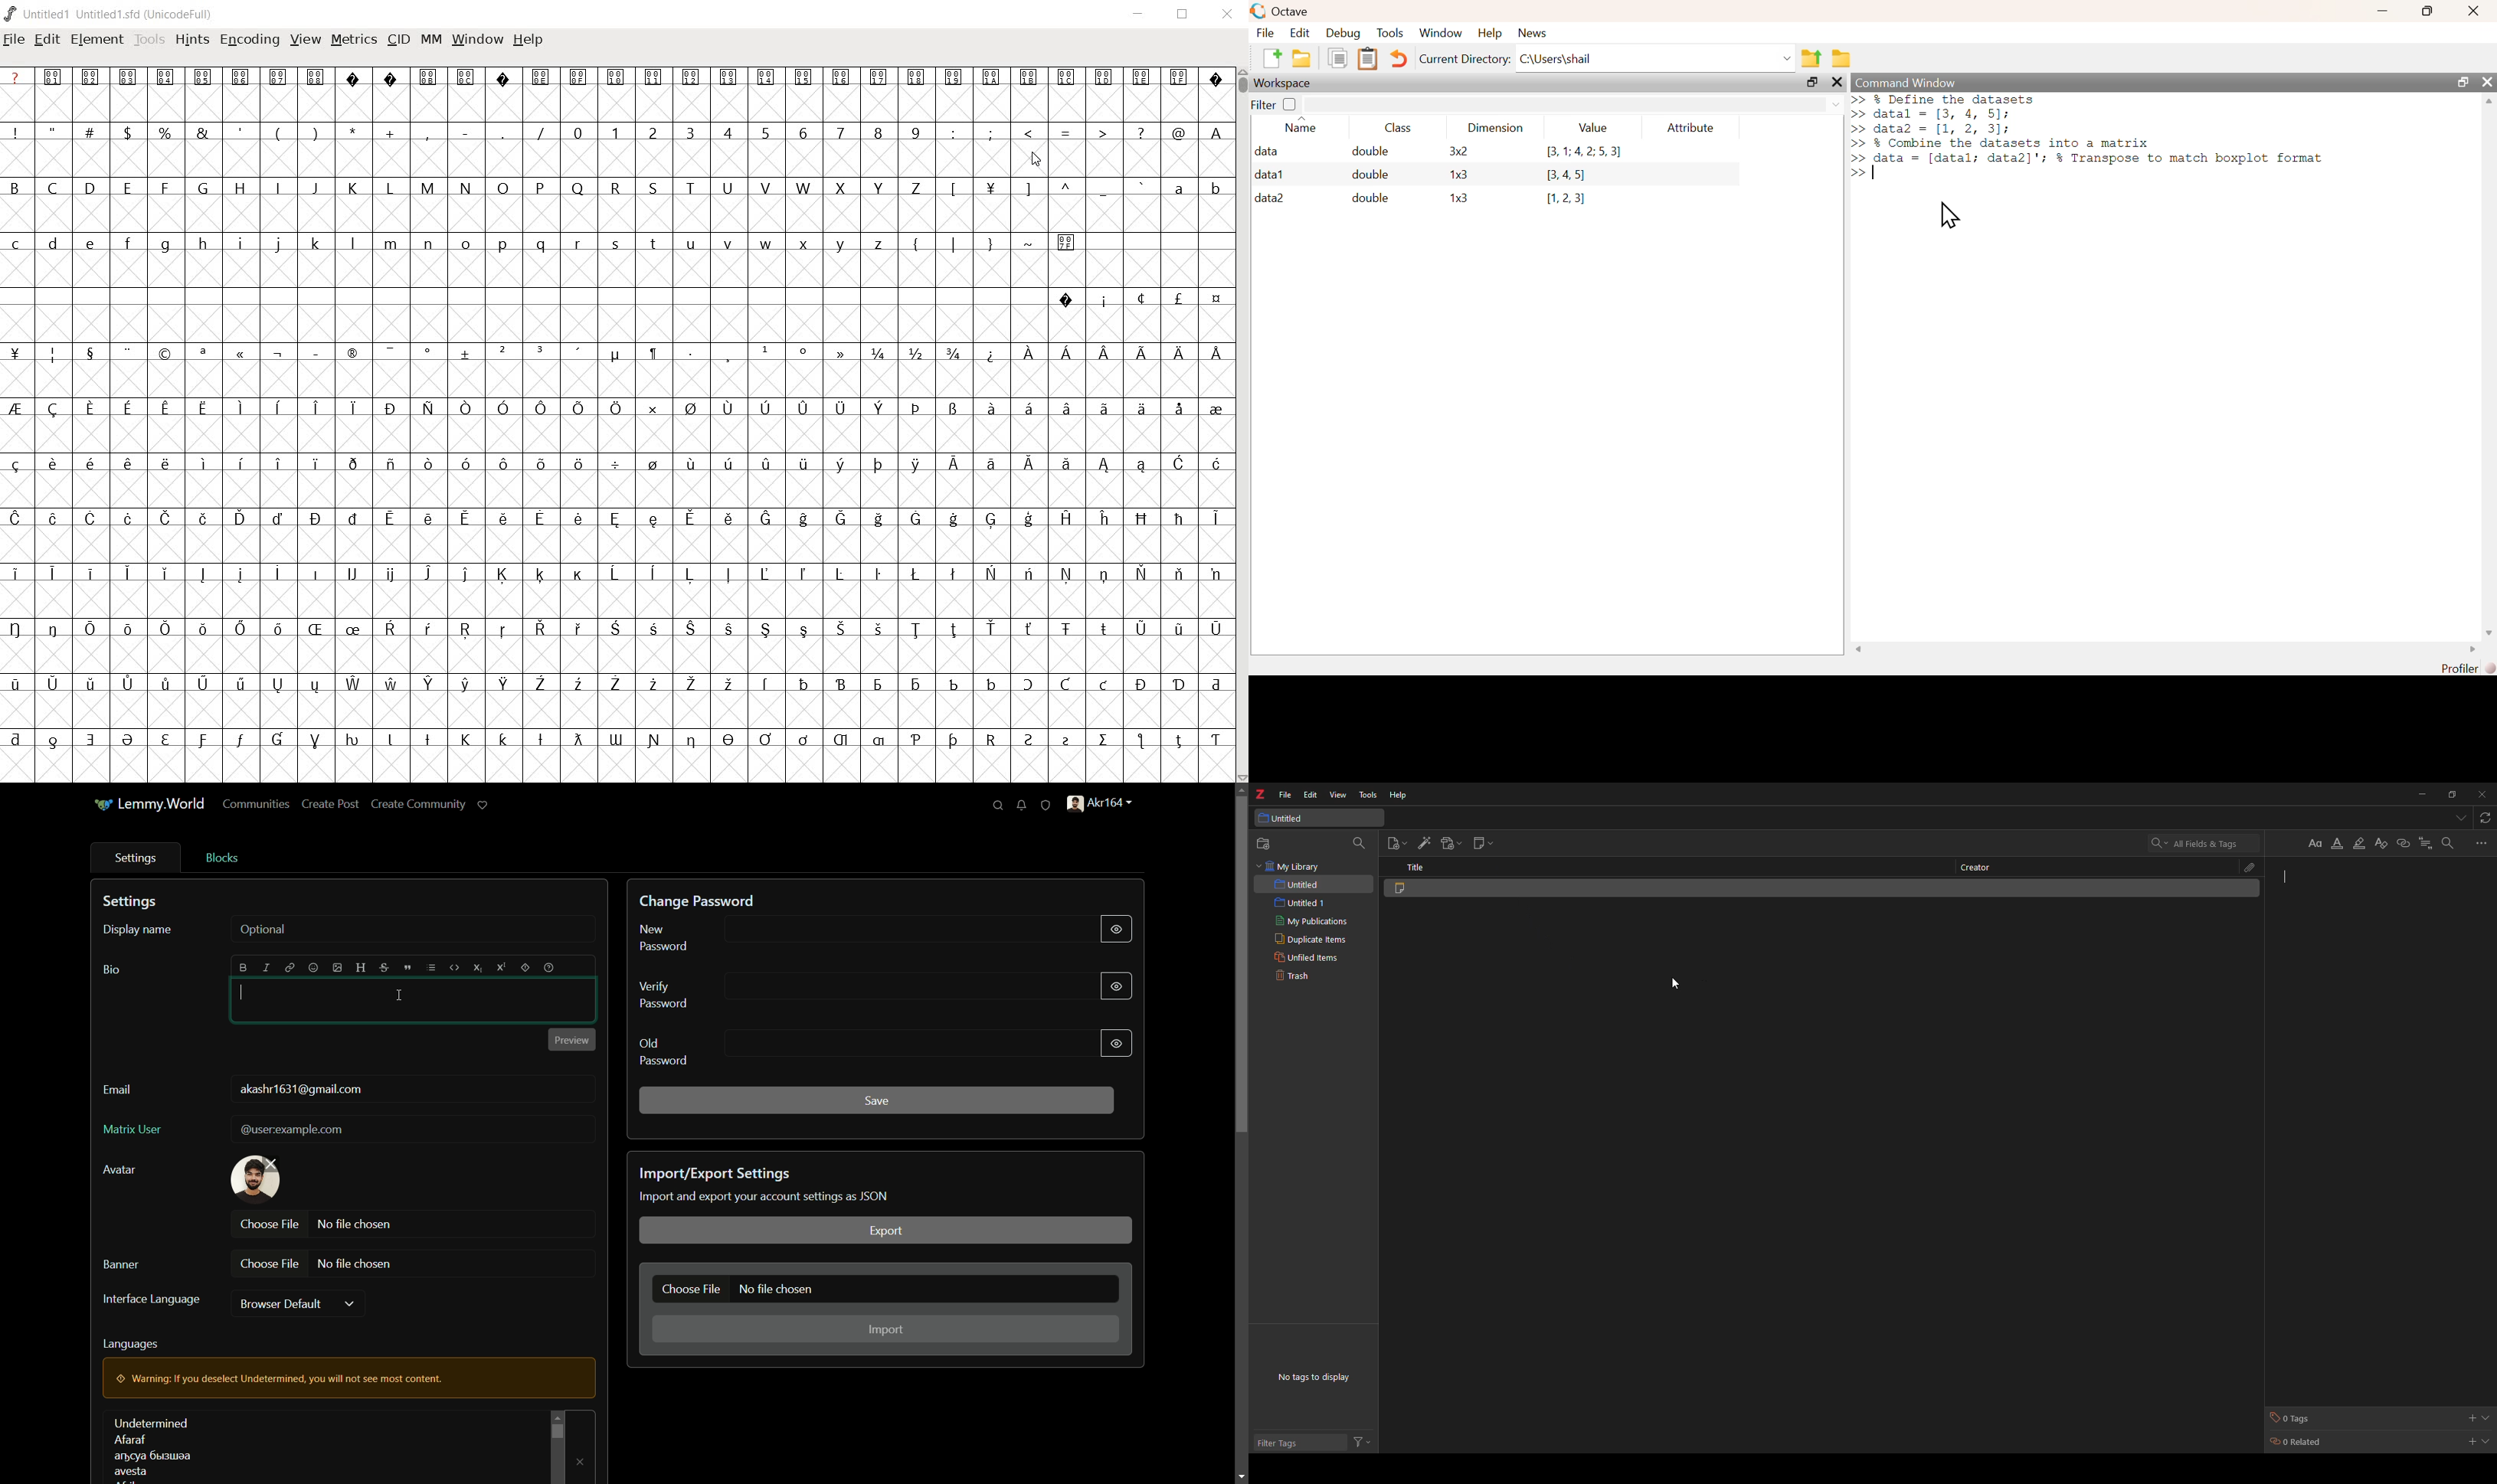  What do you see at coordinates (1312, 794) in the screenshot?
I see `edit` at bounding box center [1312, 794].